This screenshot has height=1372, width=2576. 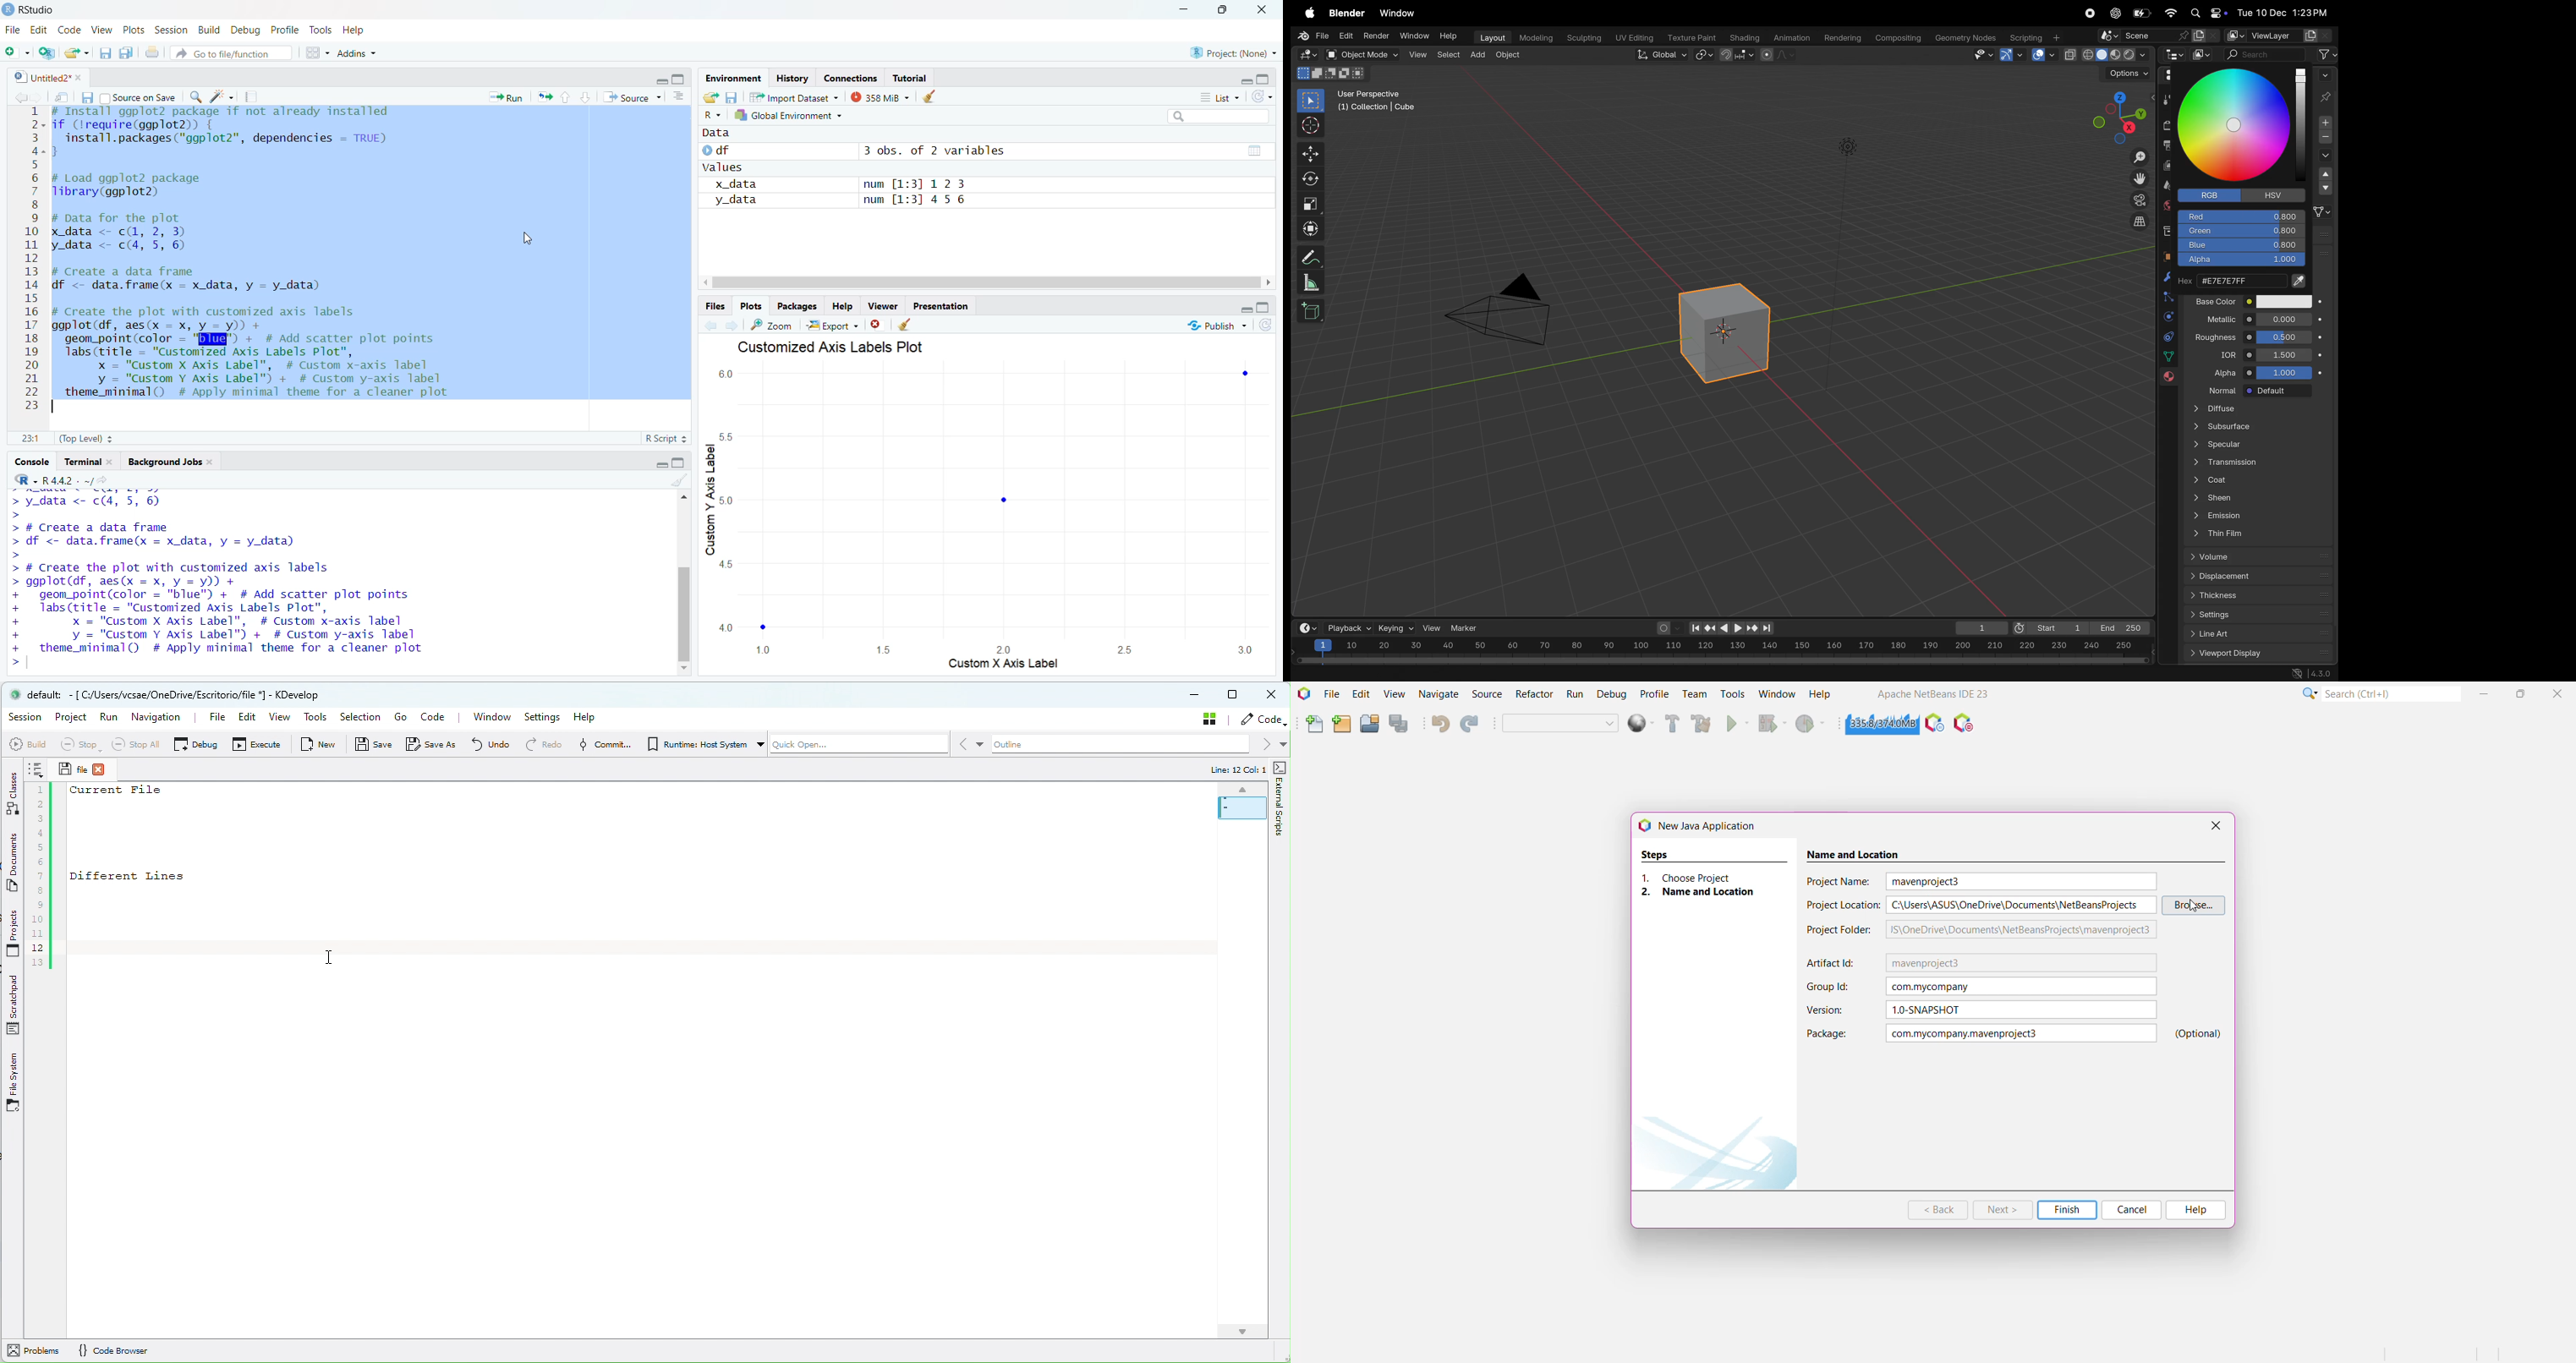 I want to click on volume, so click(x=2263, y=557).